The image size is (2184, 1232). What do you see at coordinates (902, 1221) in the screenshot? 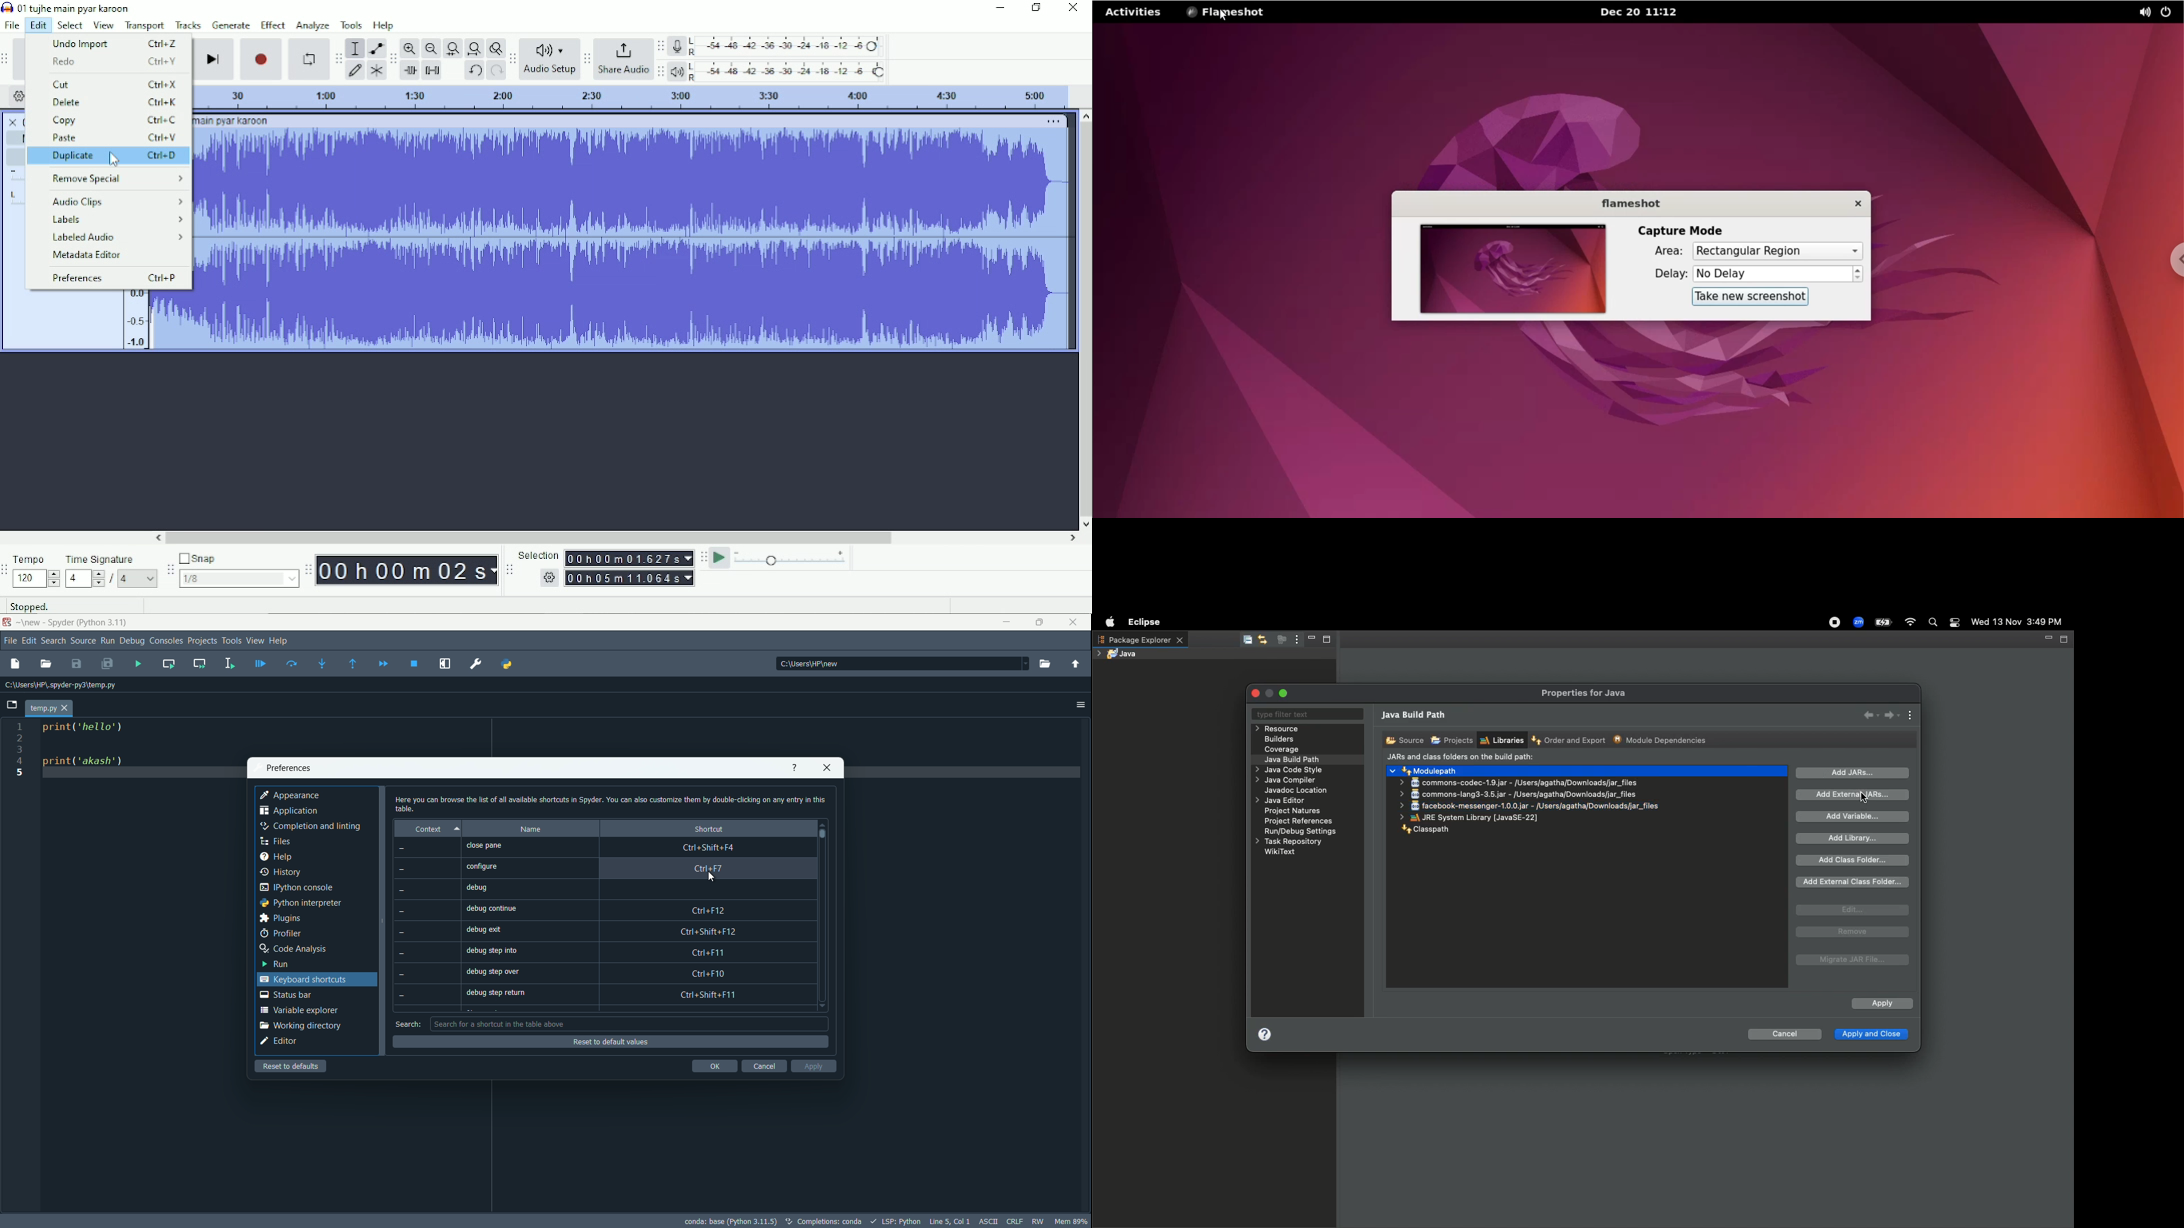
I see `LSP:Python` at bounding box center [902, 1221].